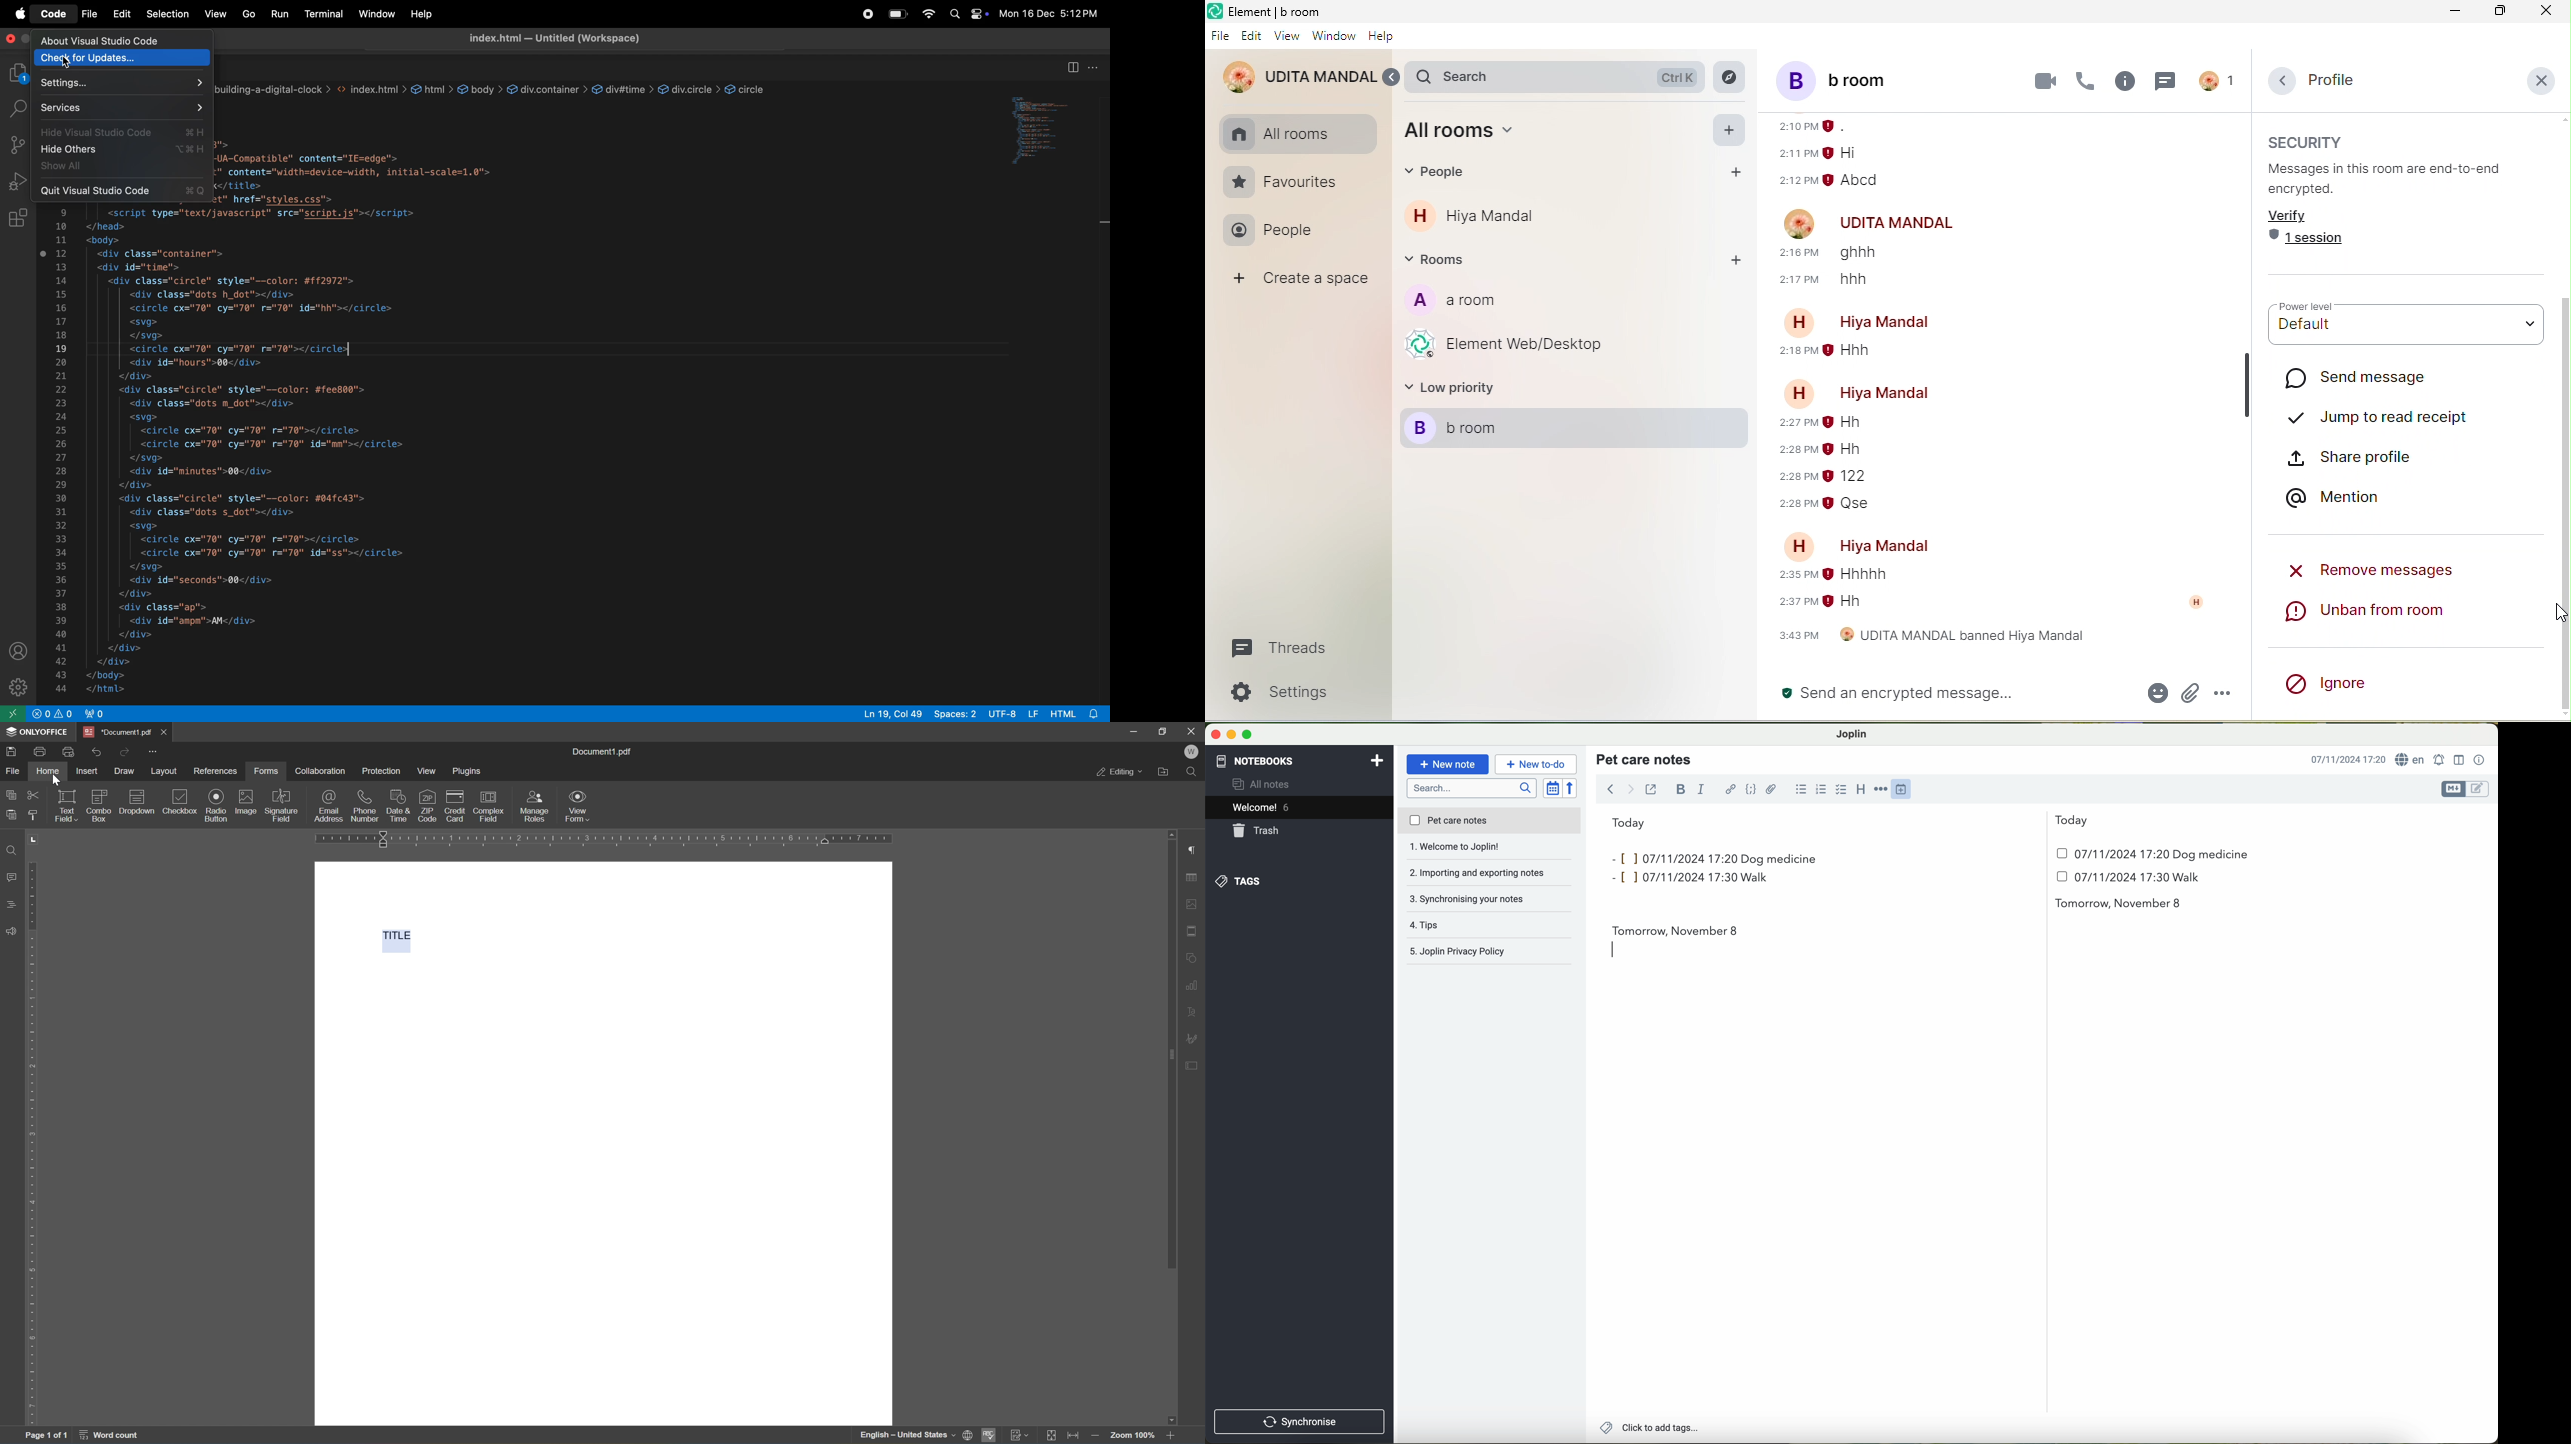  What do you see at coordinates (1230, 735) in the screenshot?
I see `screen buttons` at bounding box center [1230, 735].